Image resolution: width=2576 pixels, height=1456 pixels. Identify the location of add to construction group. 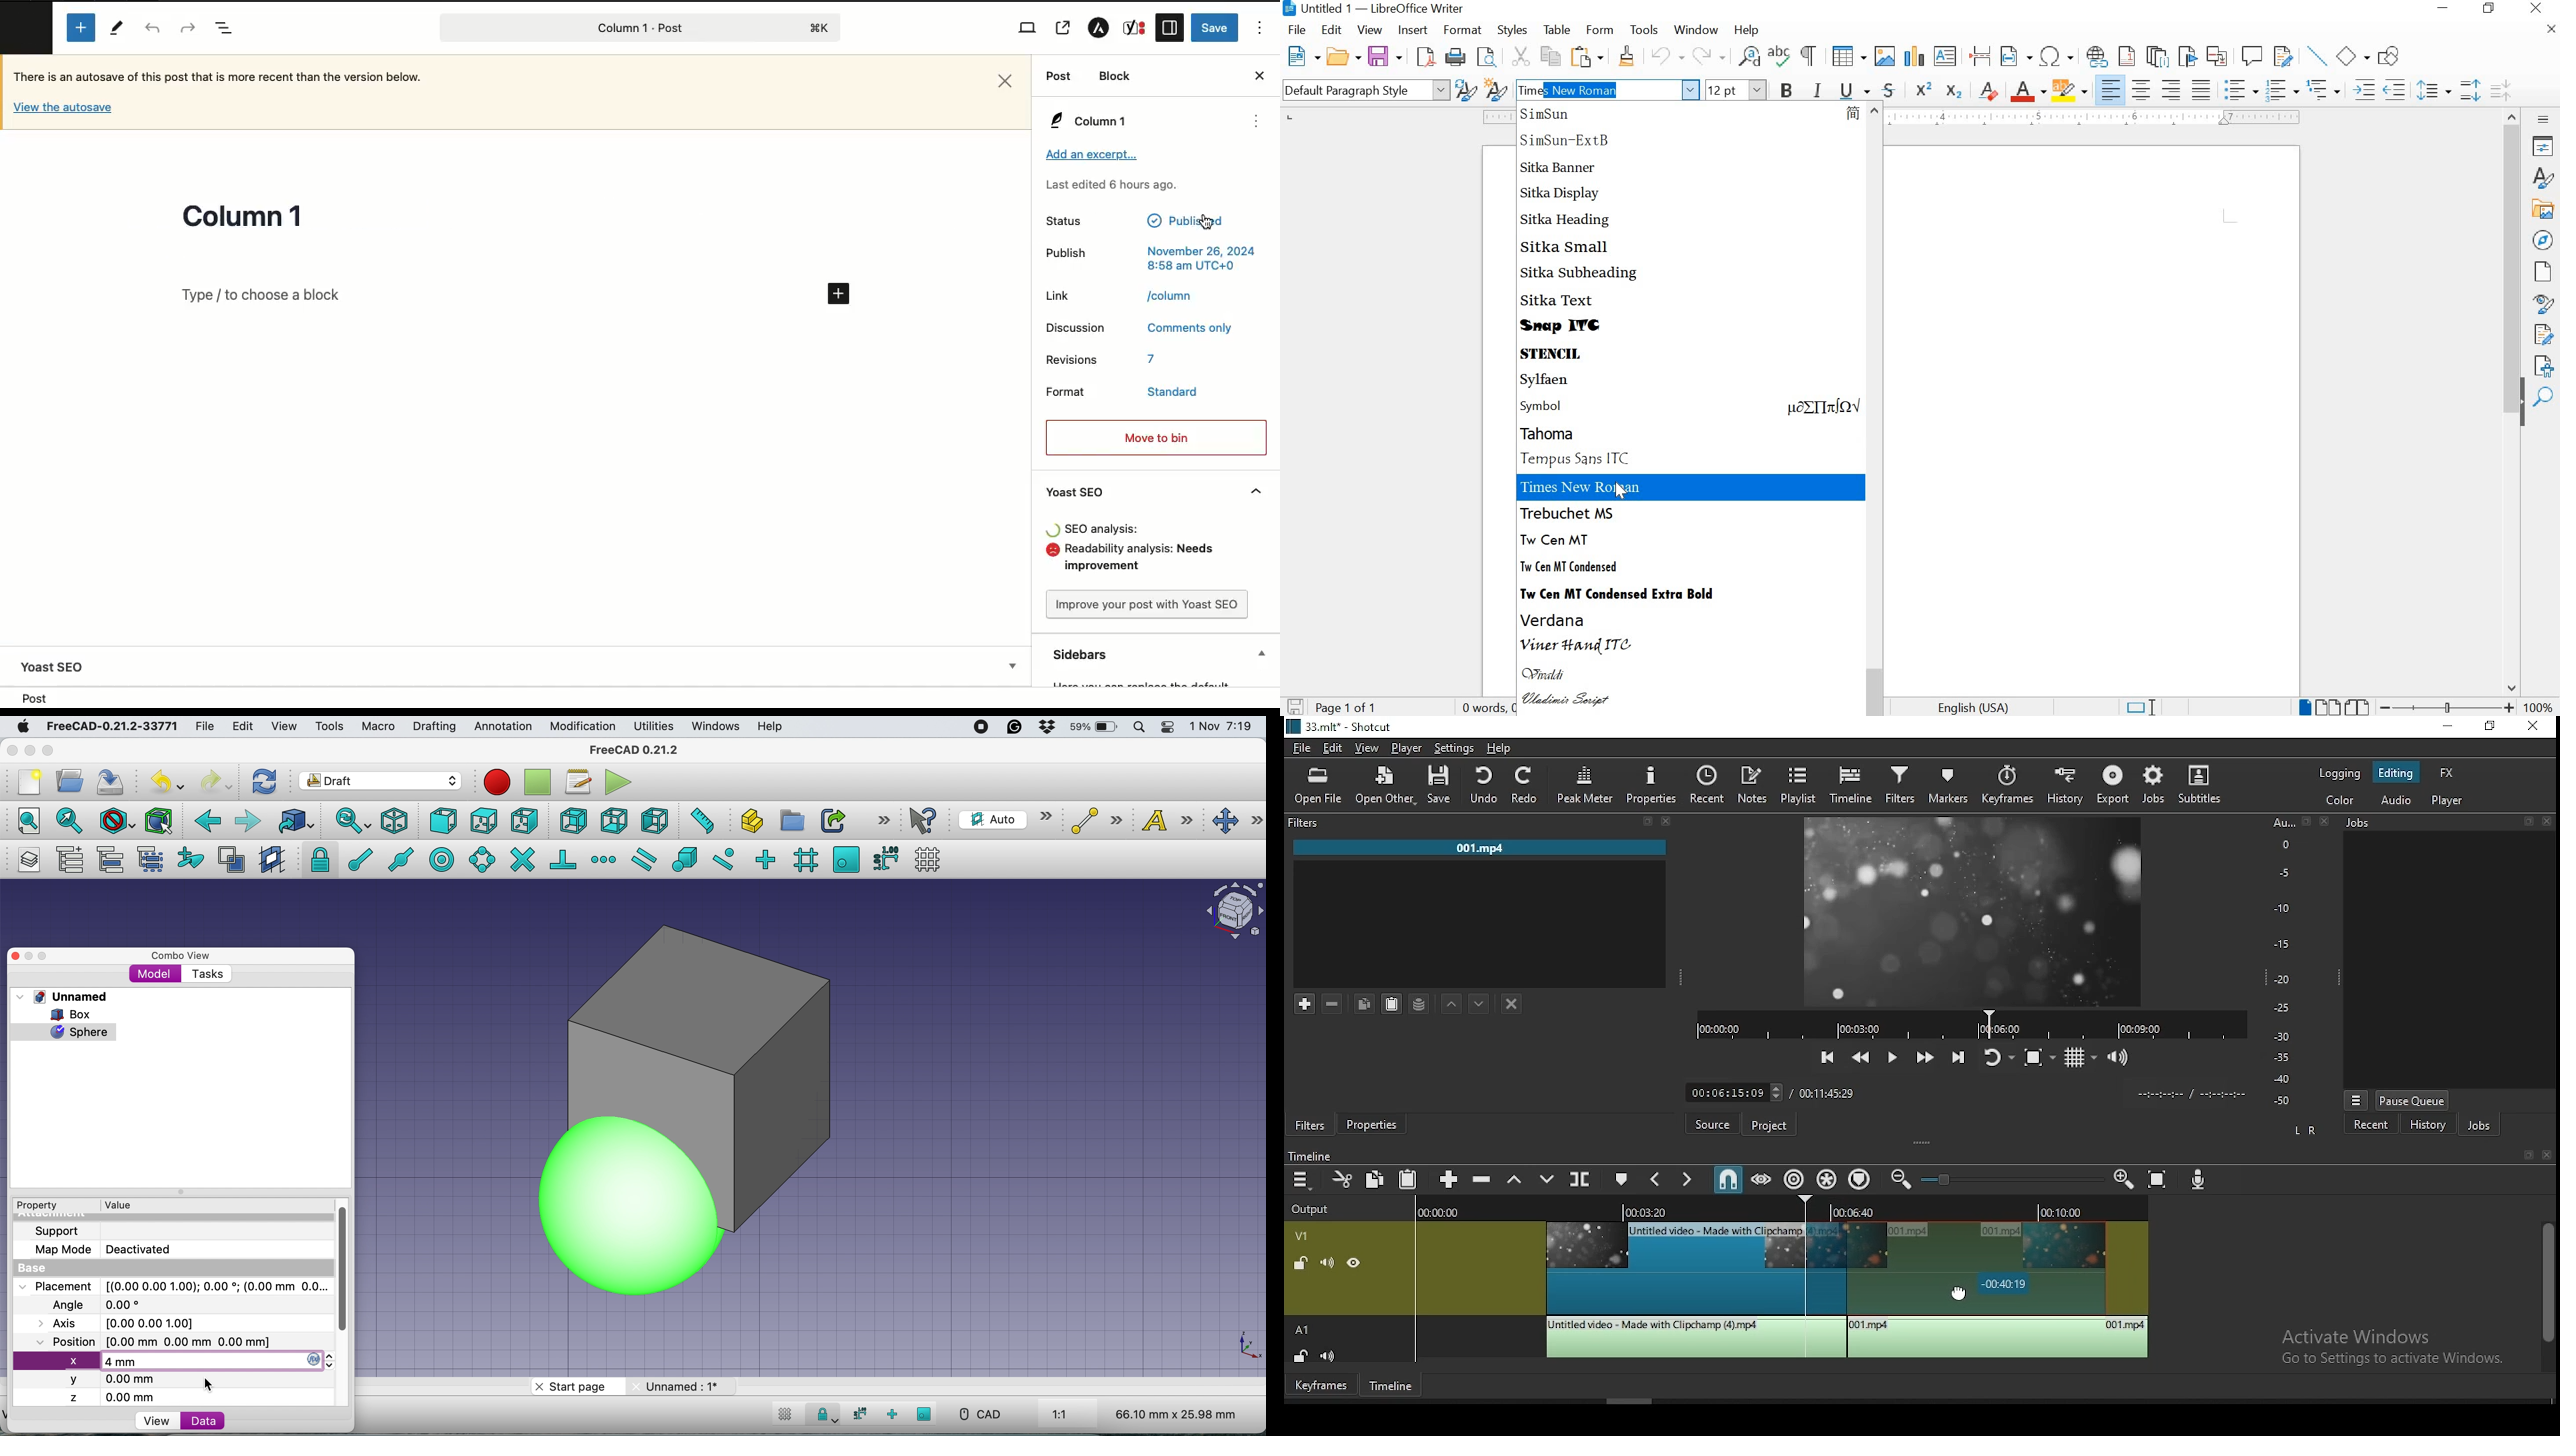
(193, 859).